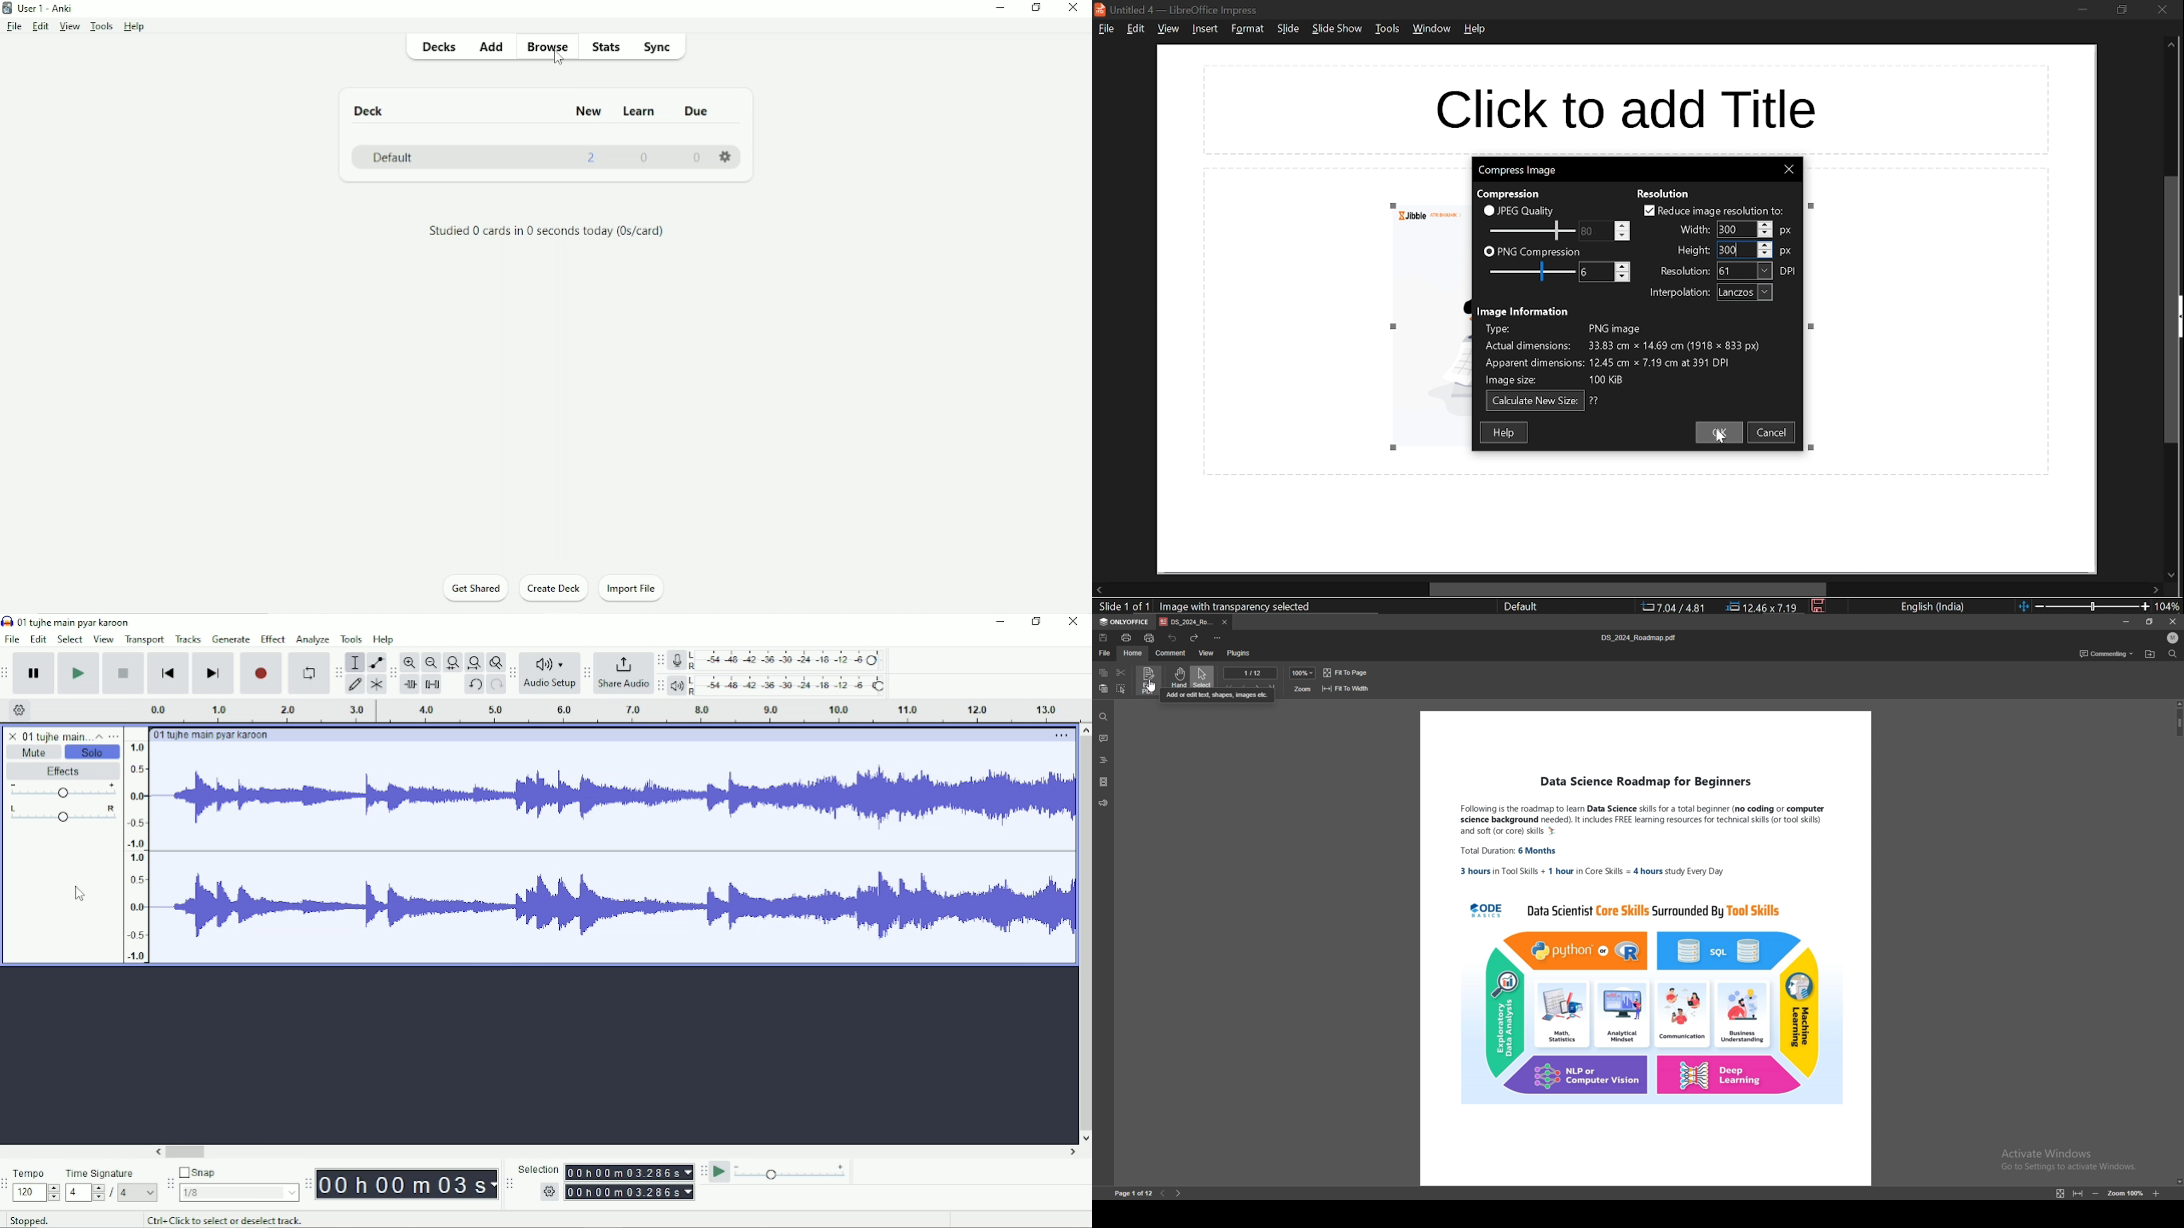  I want to click on resize, so click(2150, 621).